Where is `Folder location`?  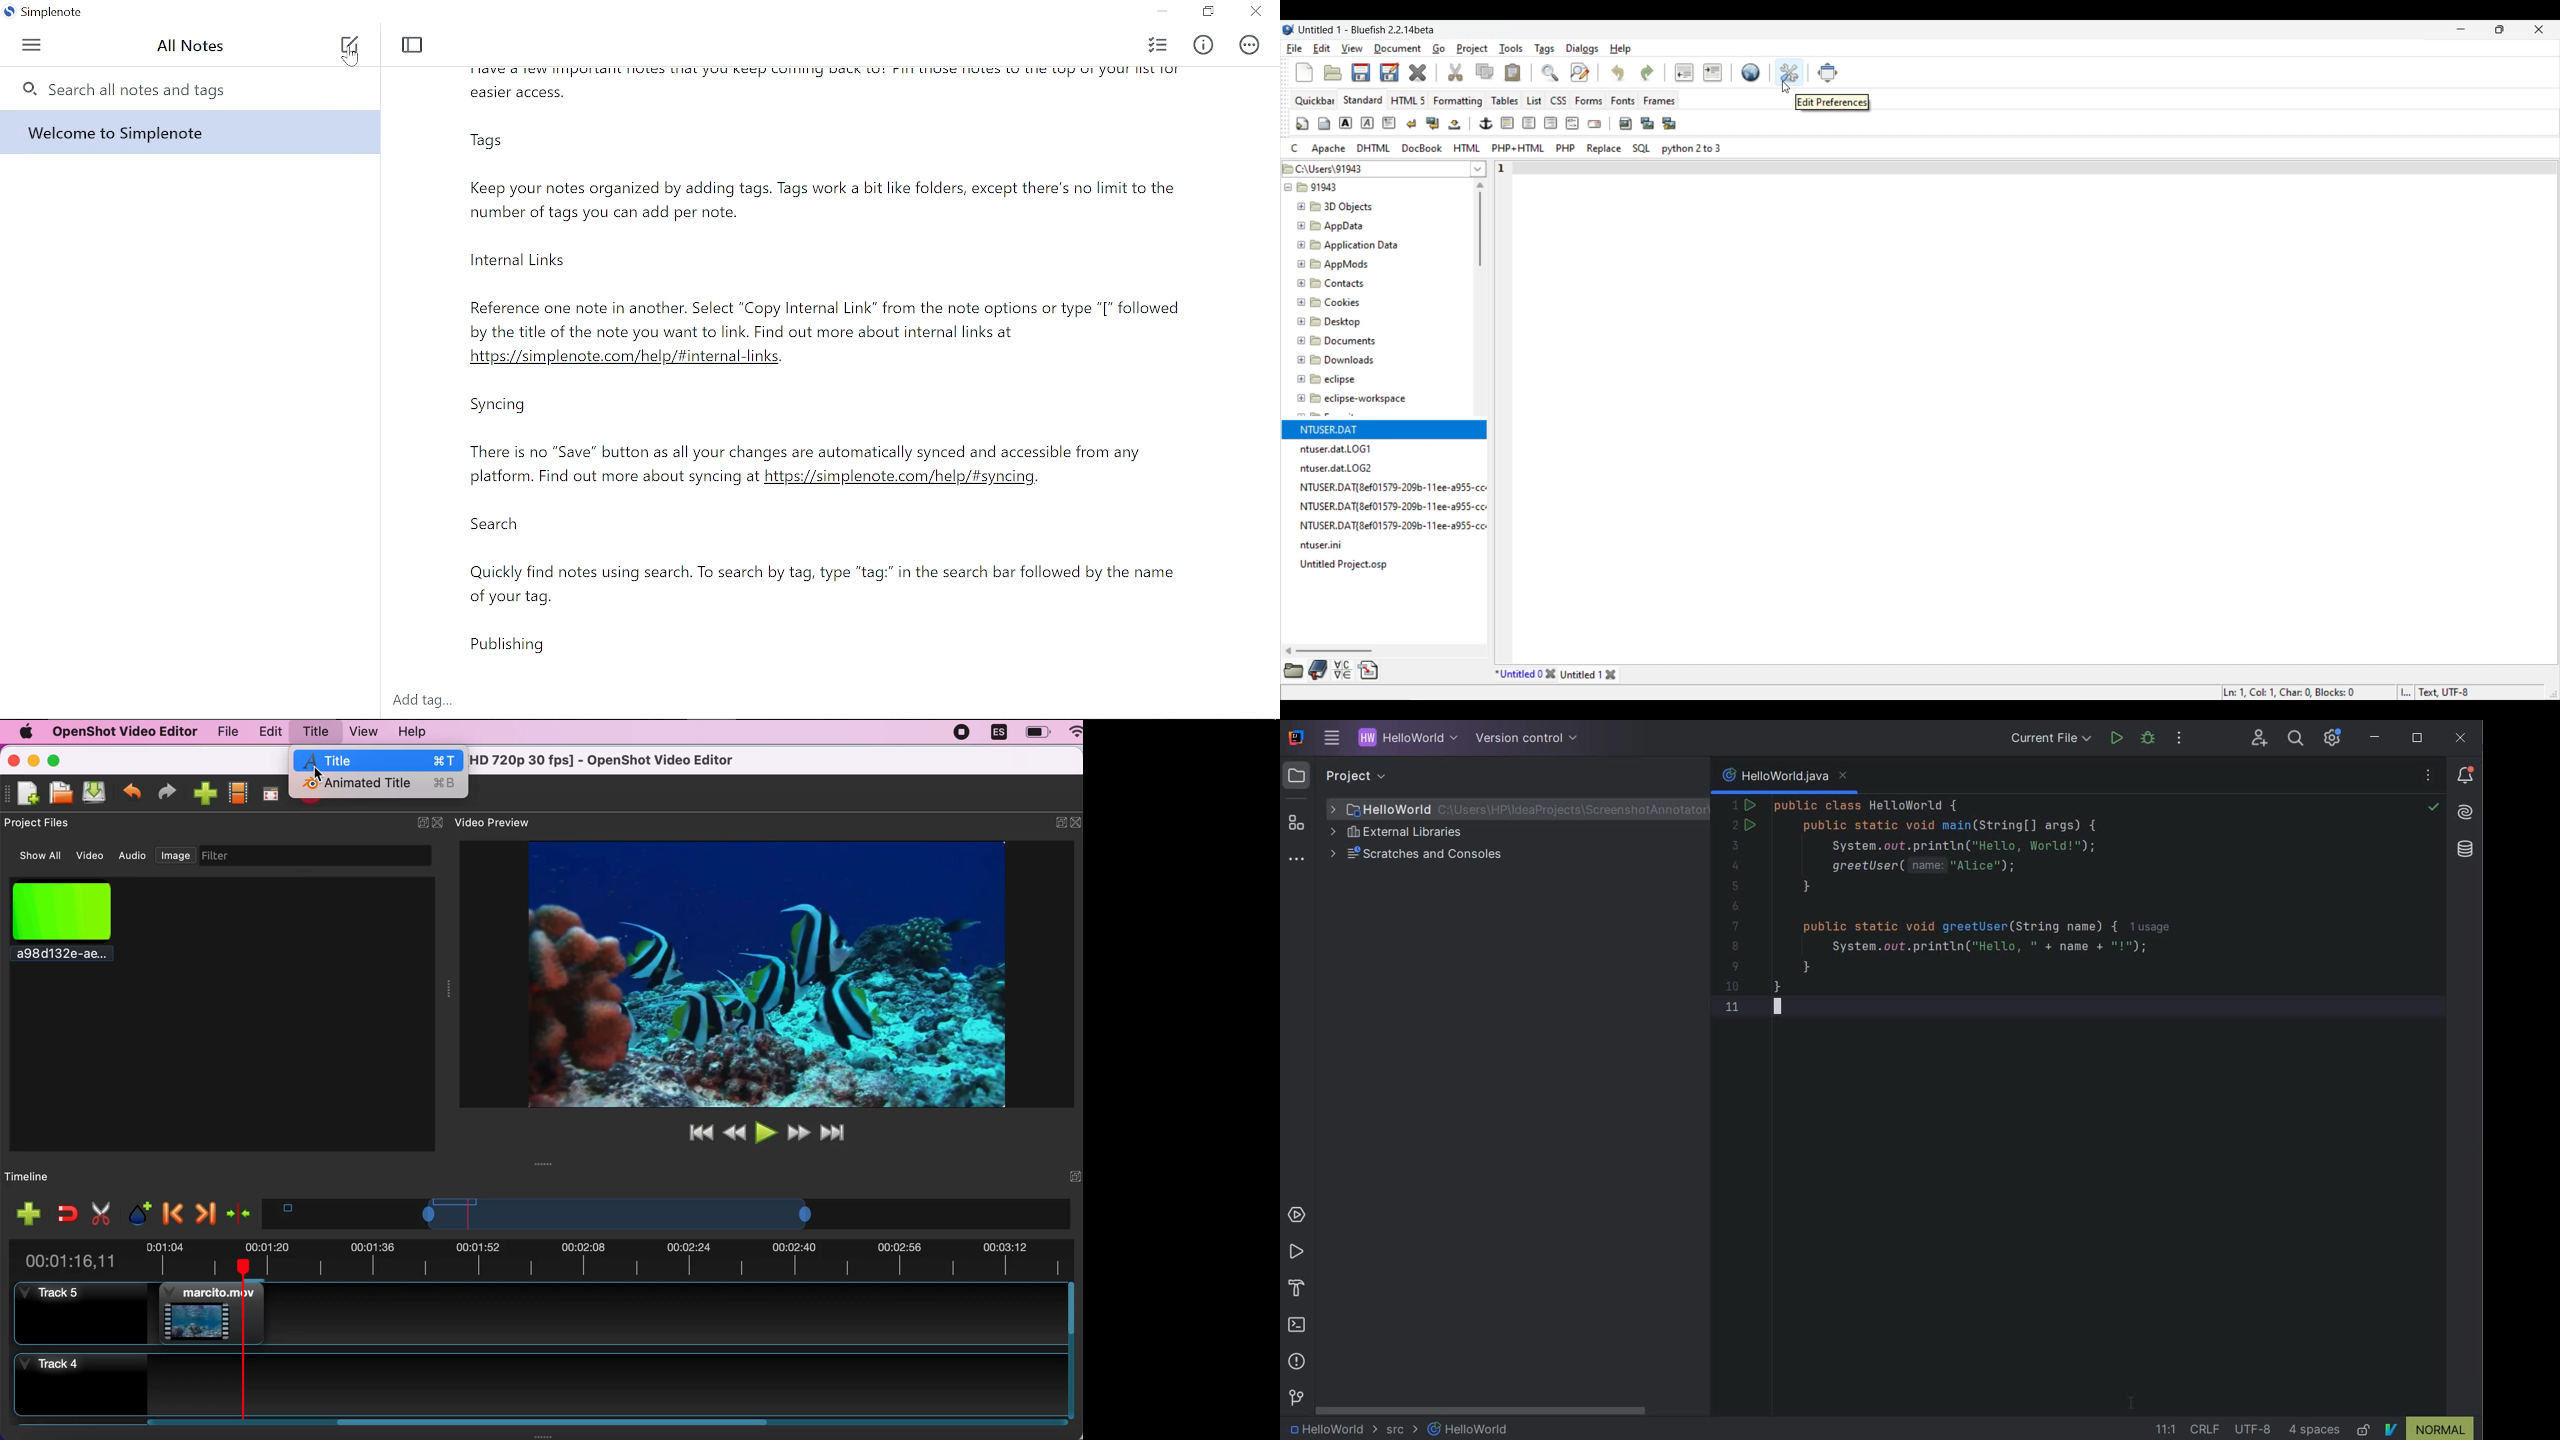
Folder location is located at coordinates (1374, 166).